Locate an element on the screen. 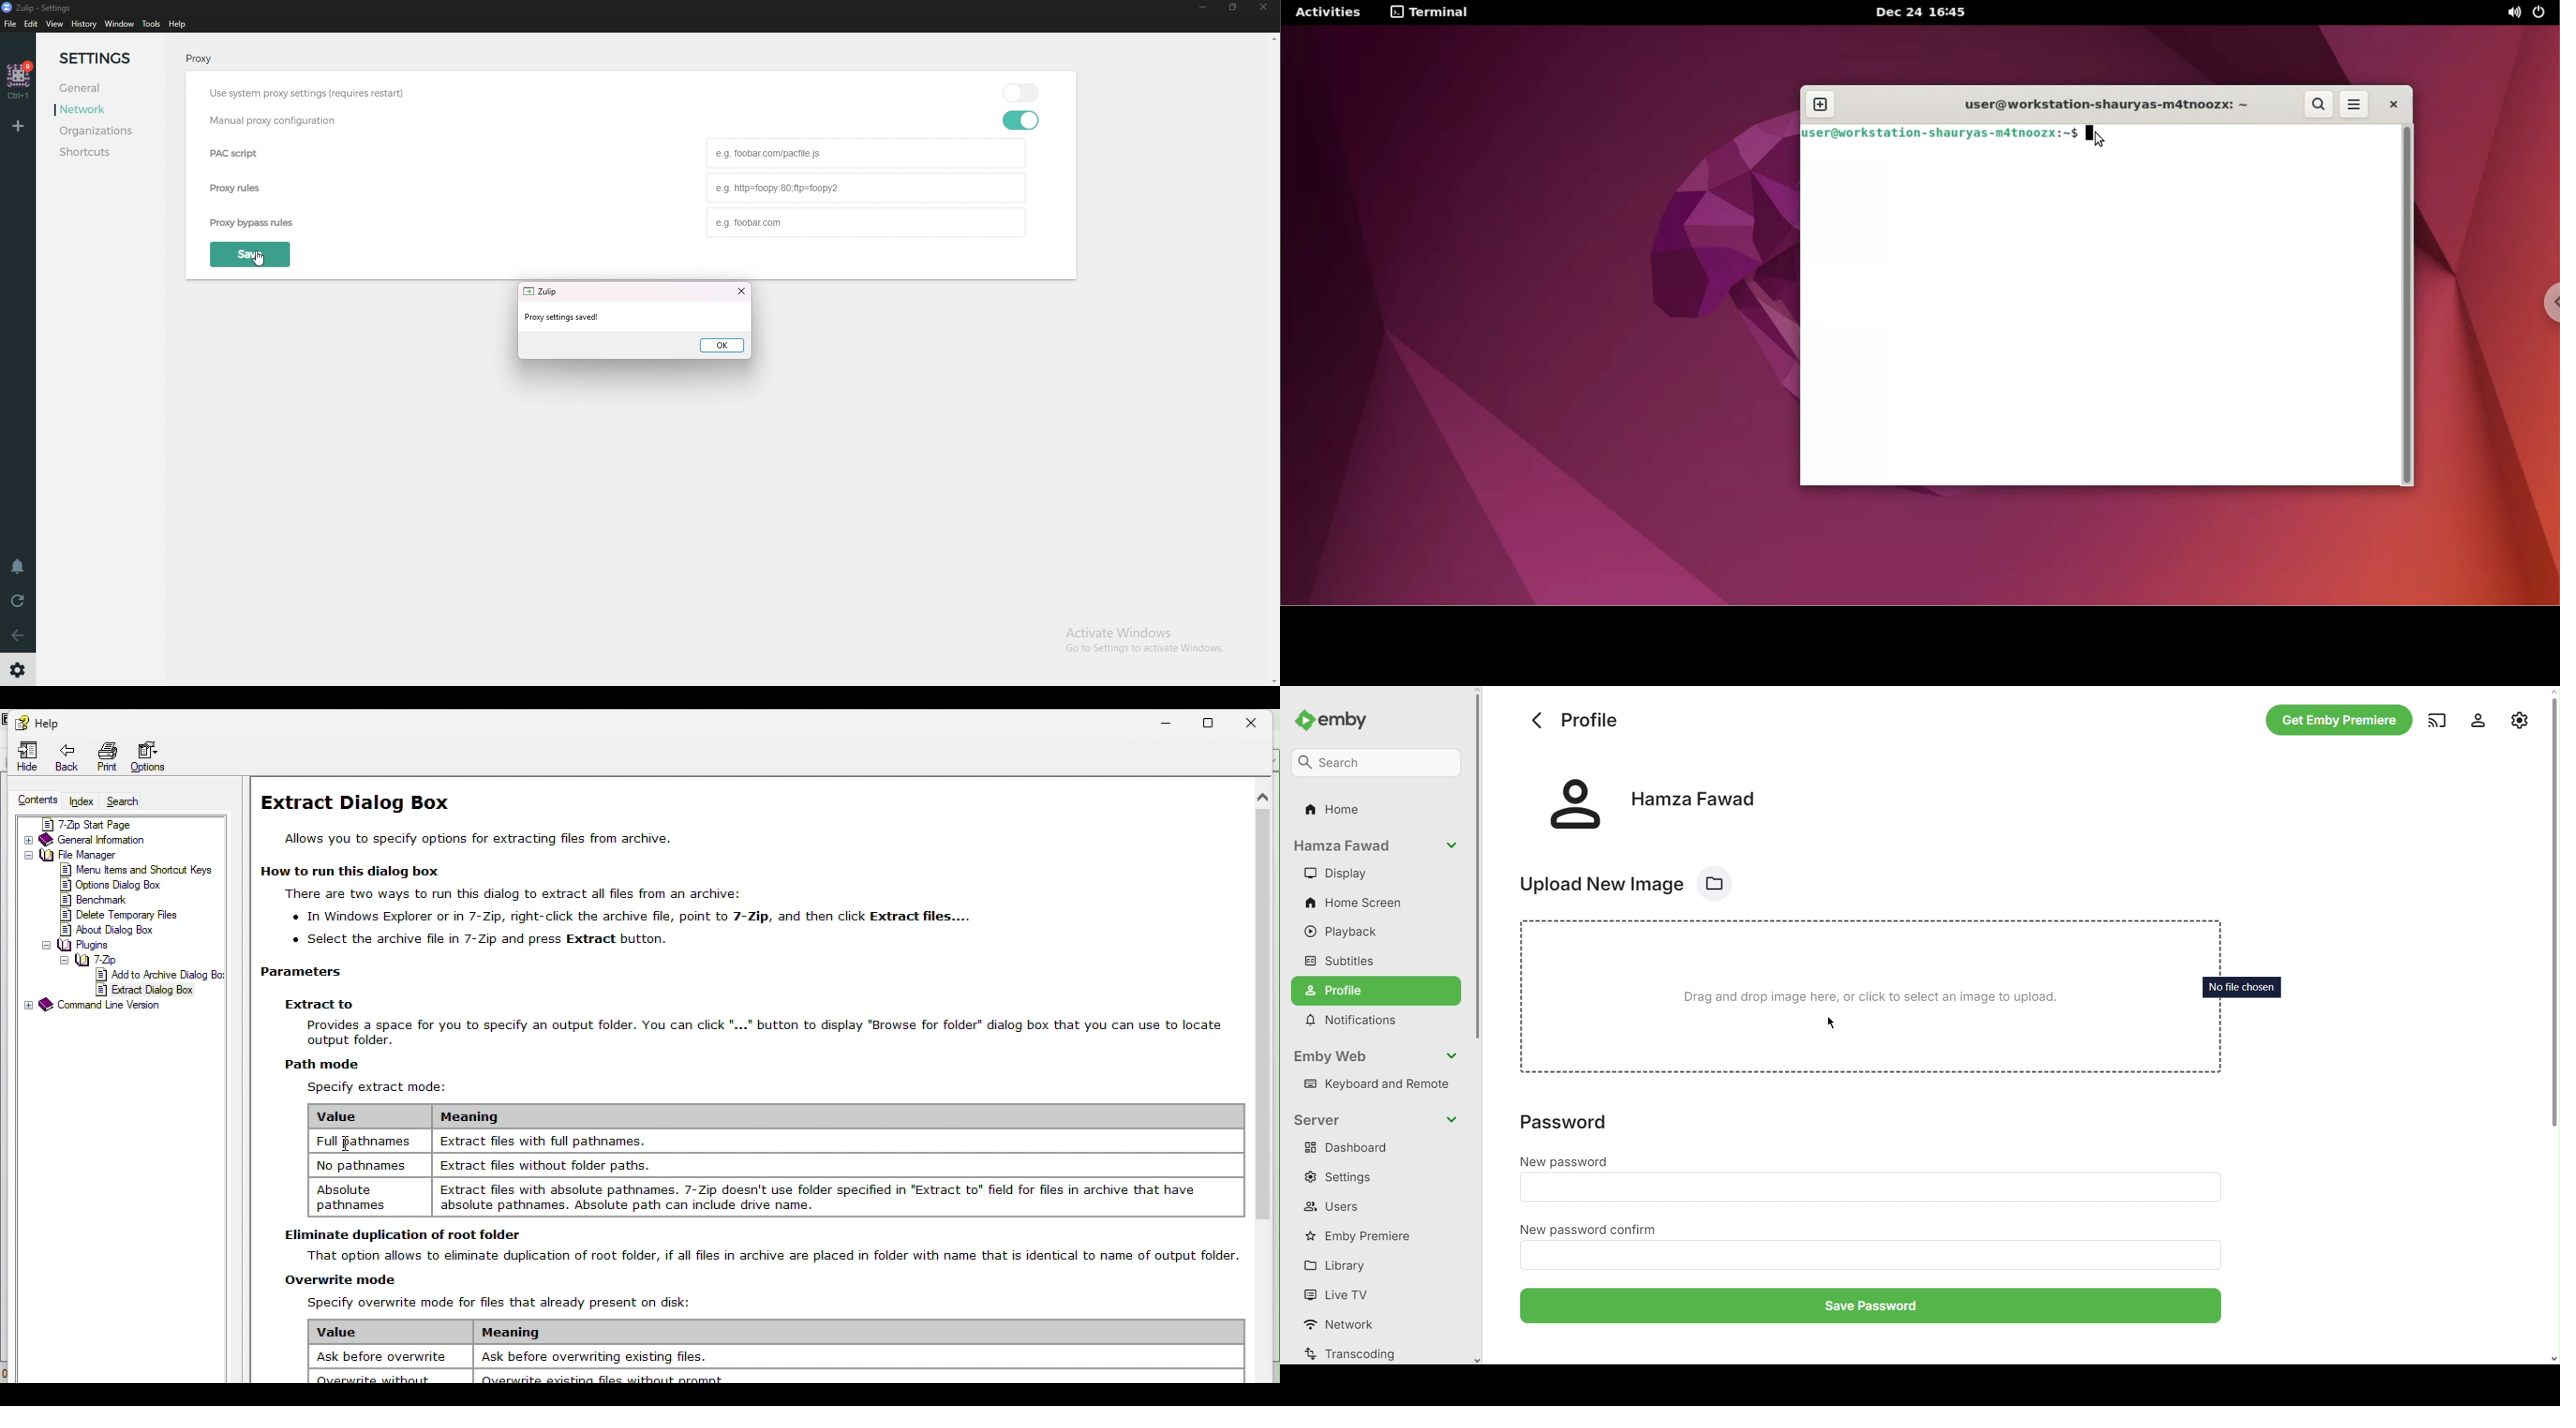  Settings is located at coordinates (1346, 1177).